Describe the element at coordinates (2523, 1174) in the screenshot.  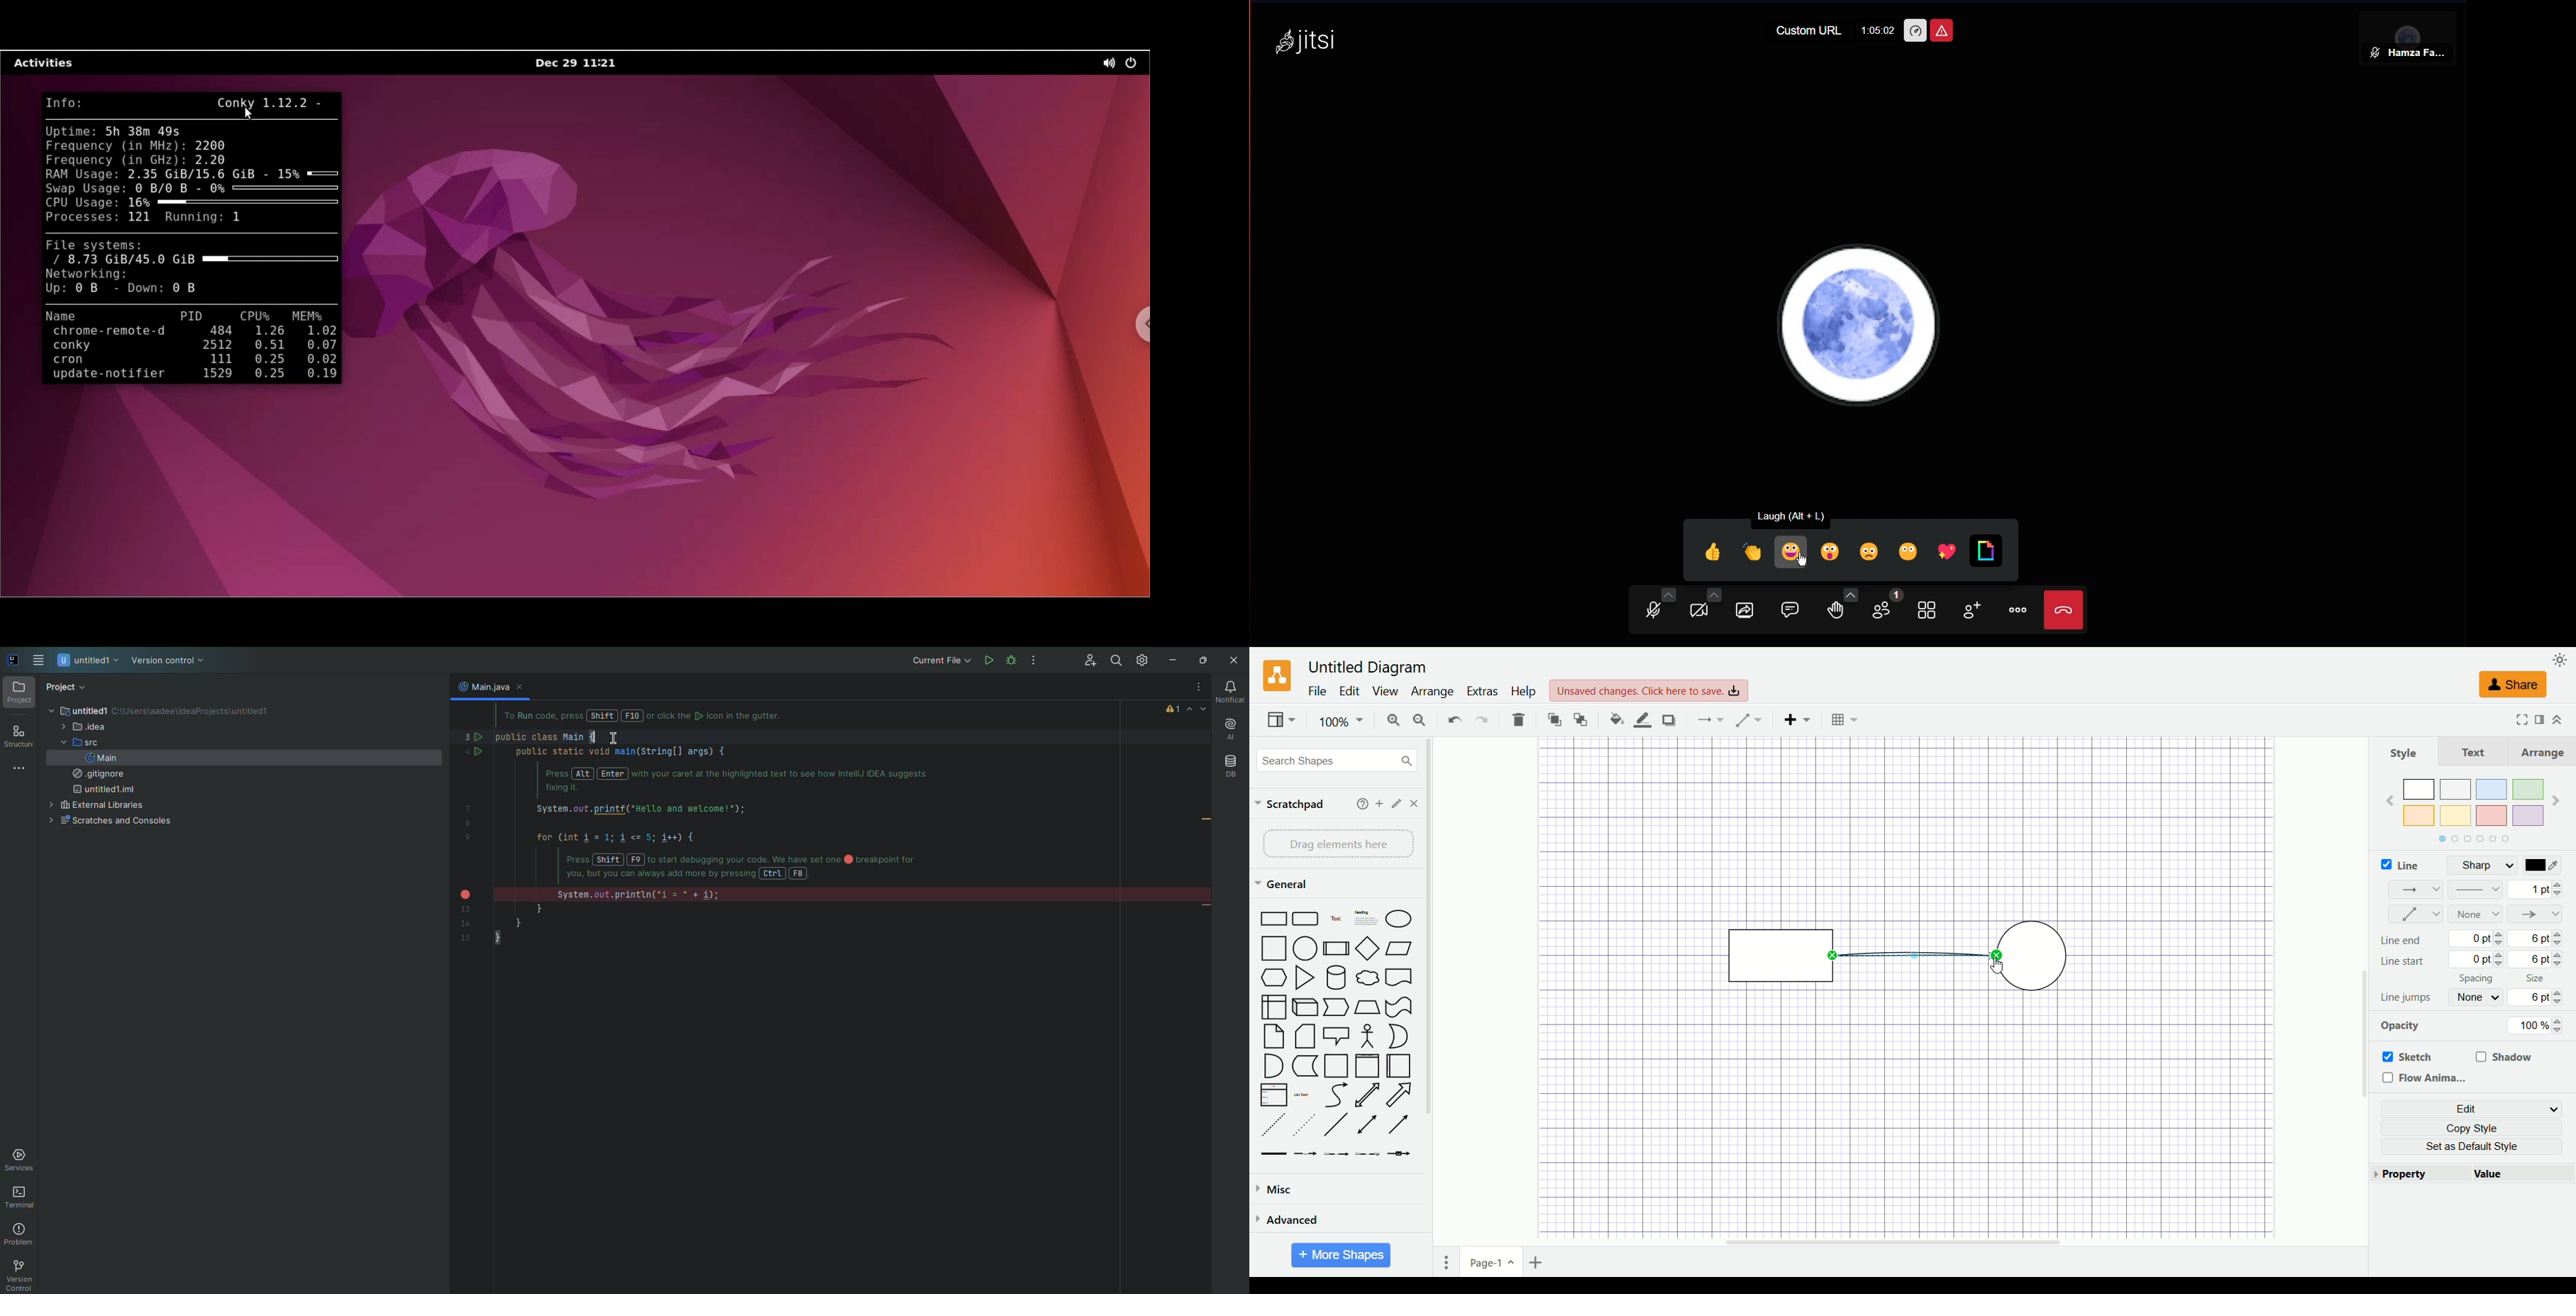
I see `value` at that location.